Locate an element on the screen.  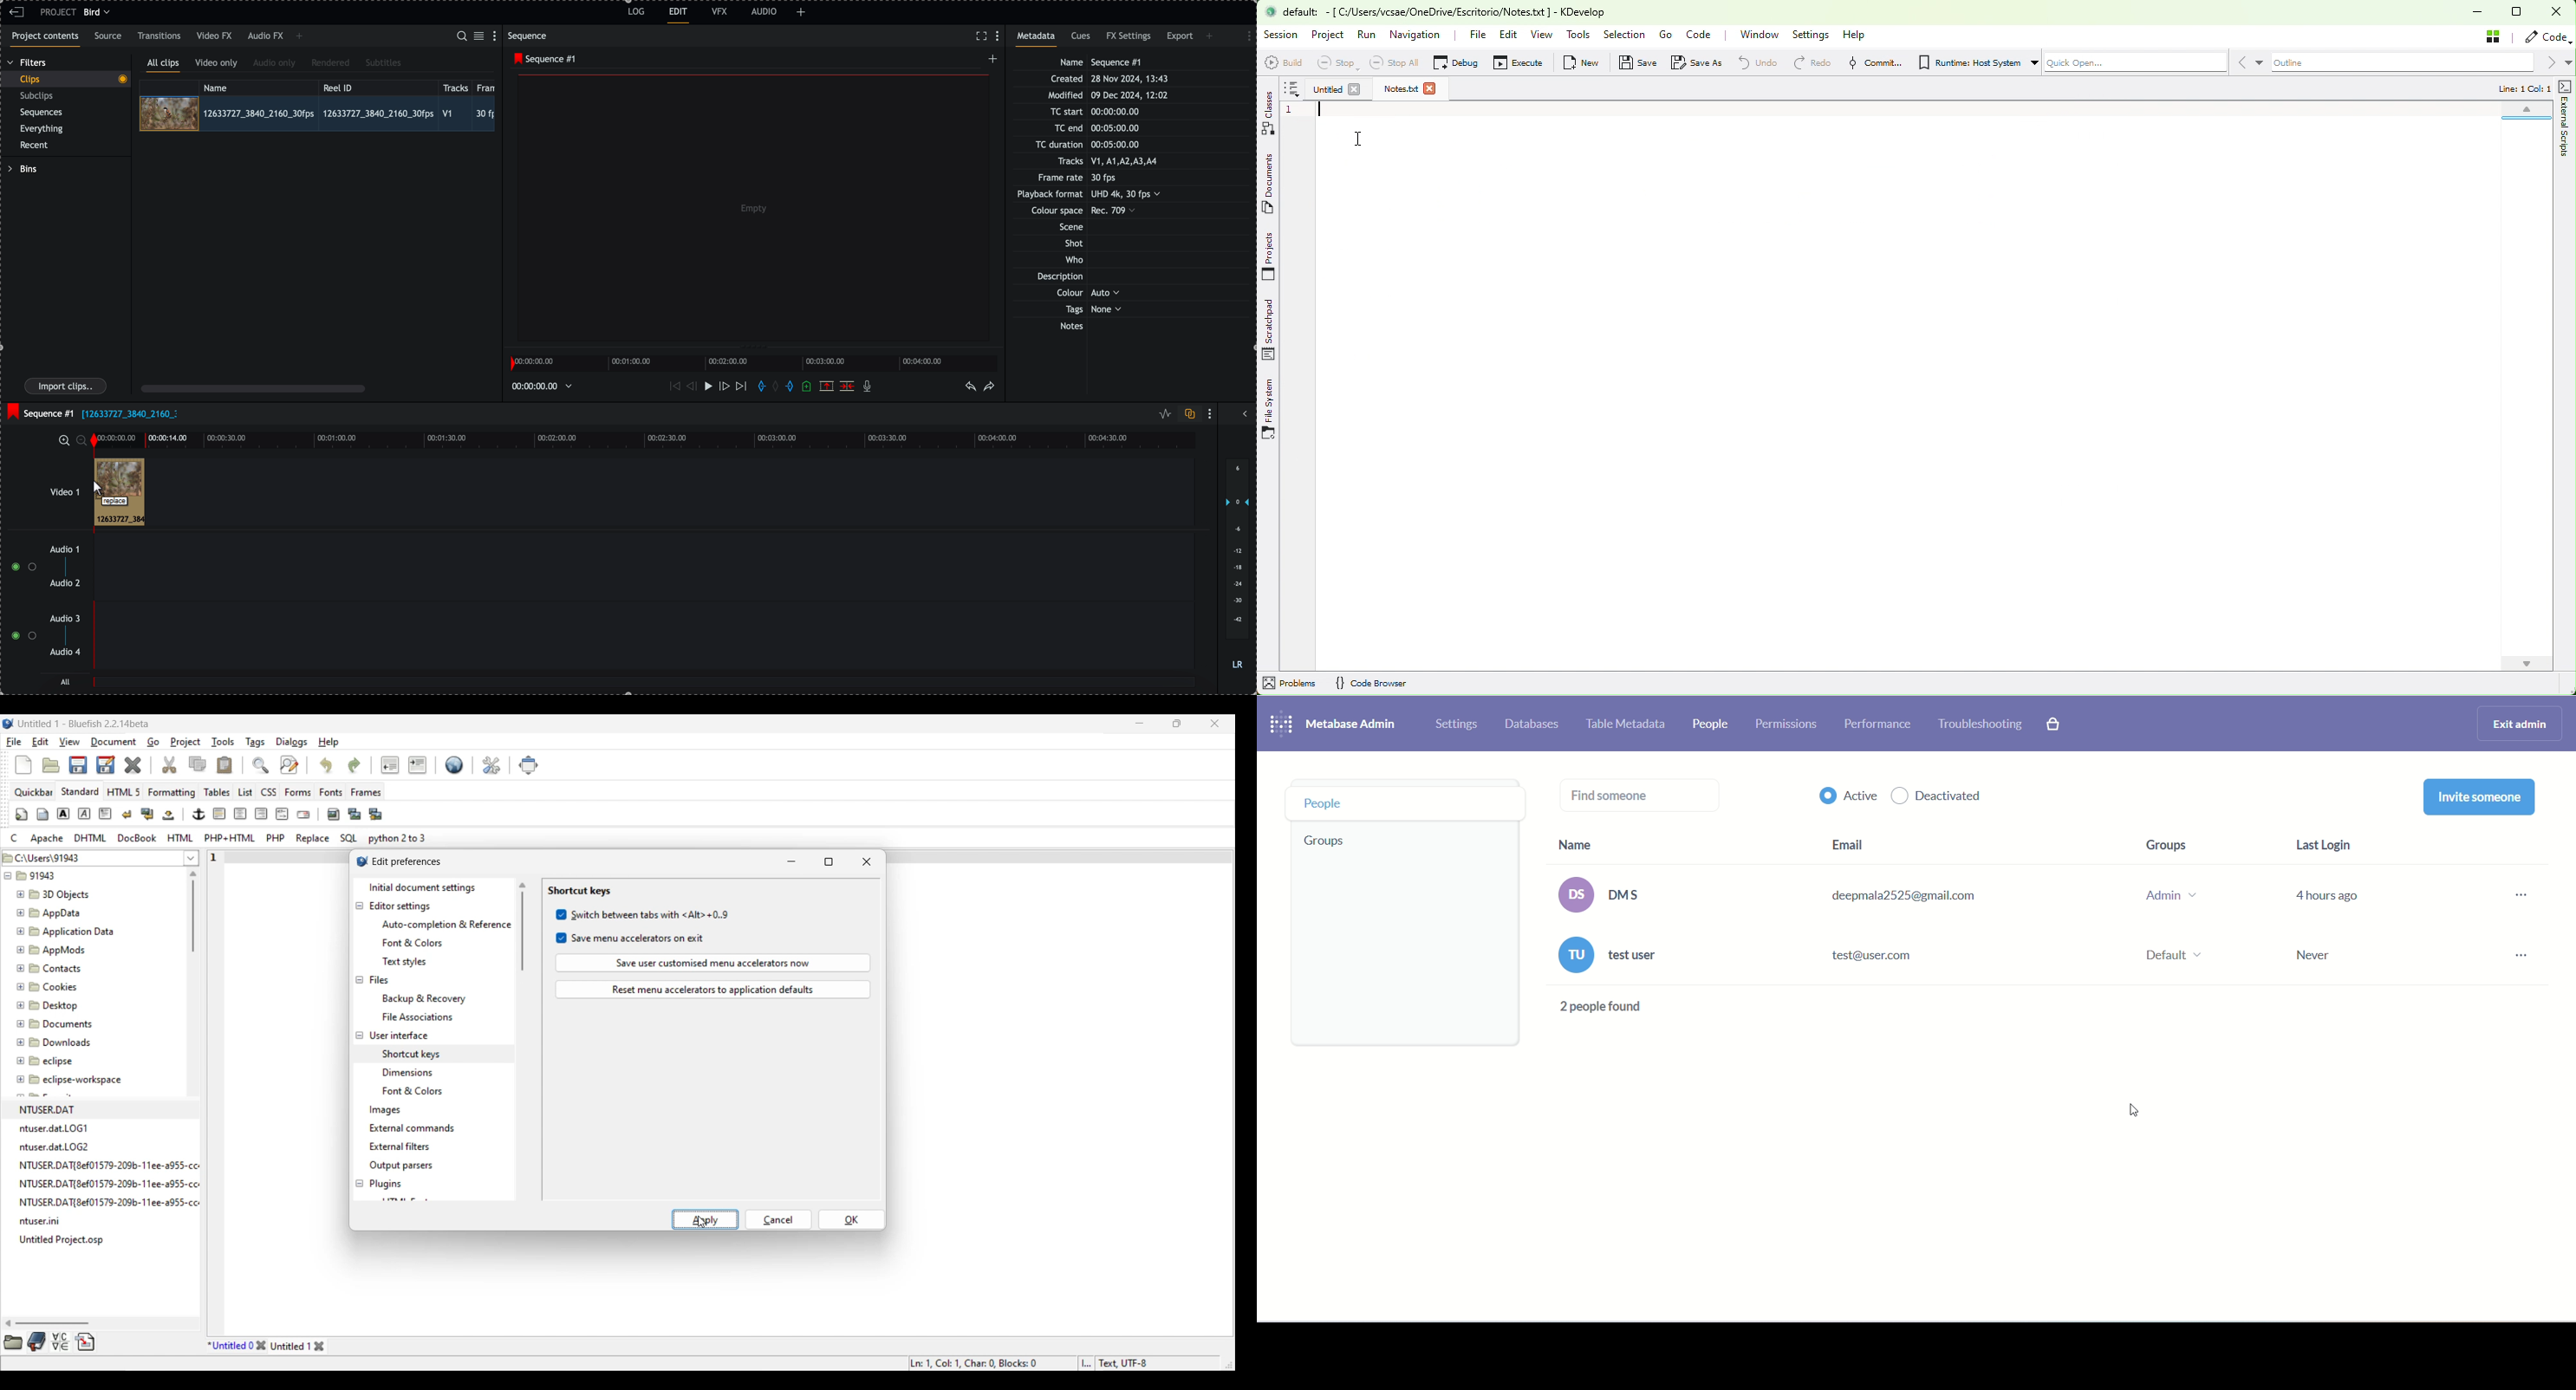
deactivated is located at coordinates (1940, 797).